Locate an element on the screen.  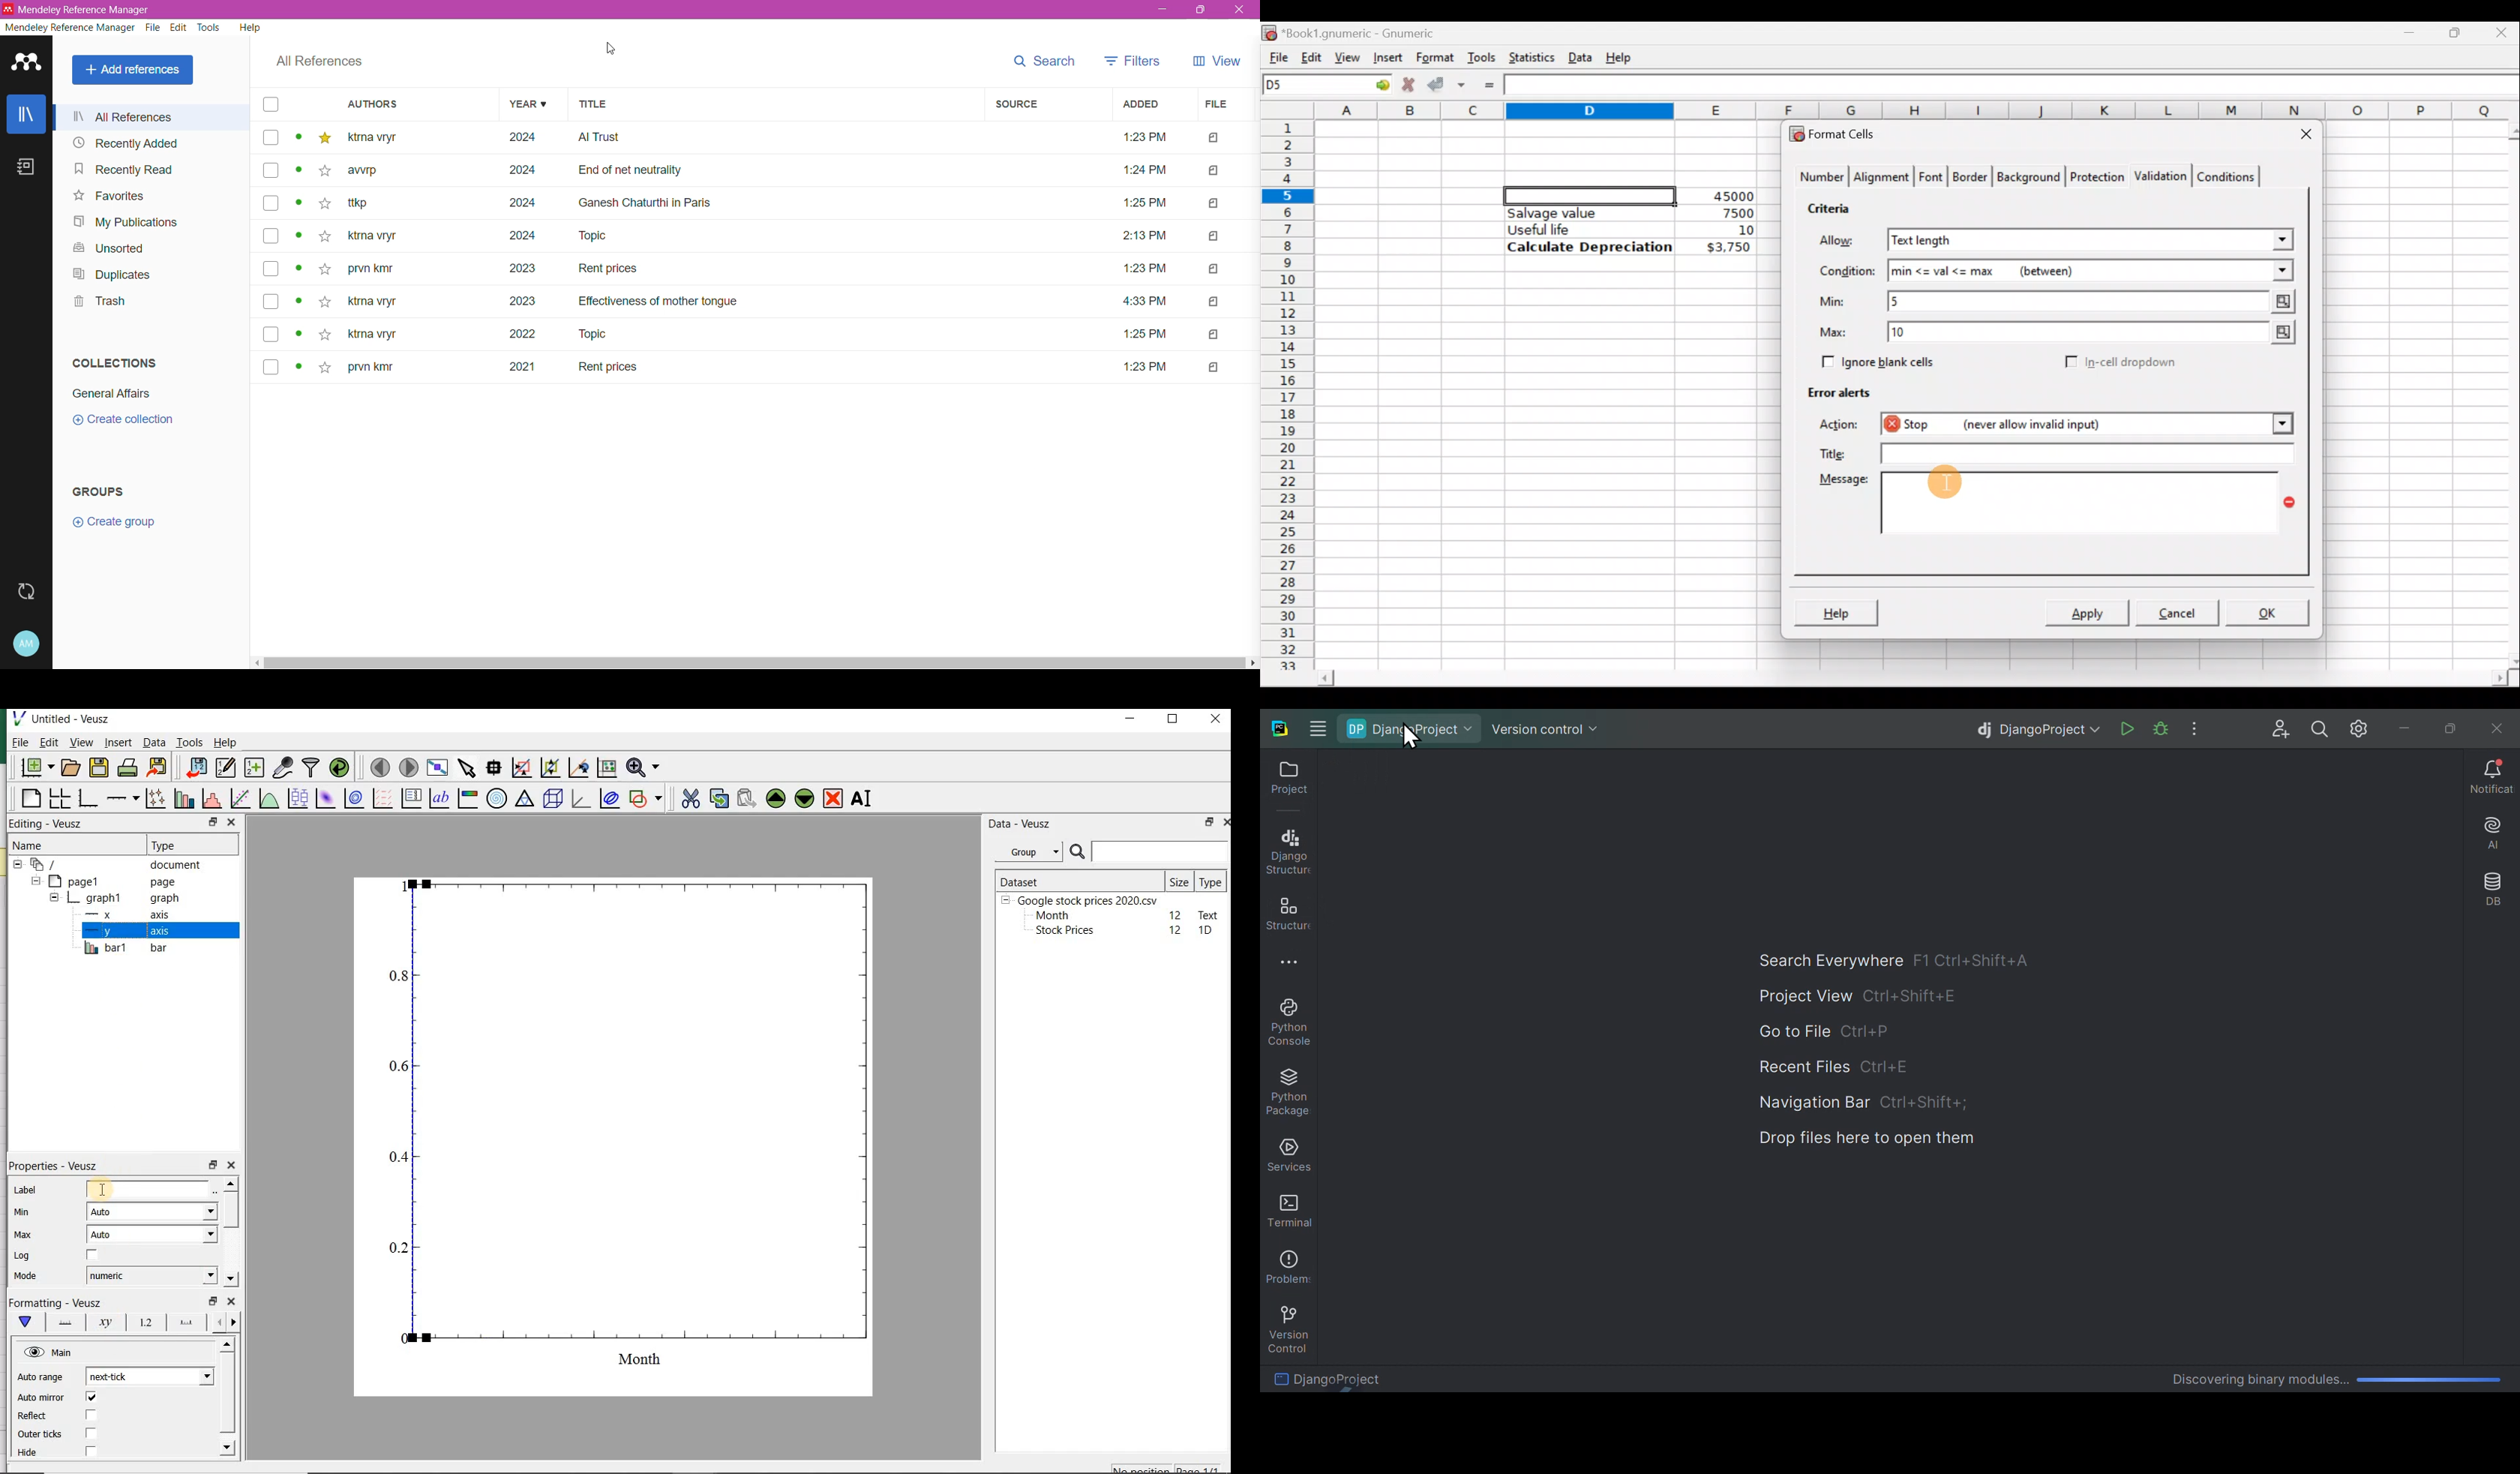
Help is located at coordinates (1836, 612).